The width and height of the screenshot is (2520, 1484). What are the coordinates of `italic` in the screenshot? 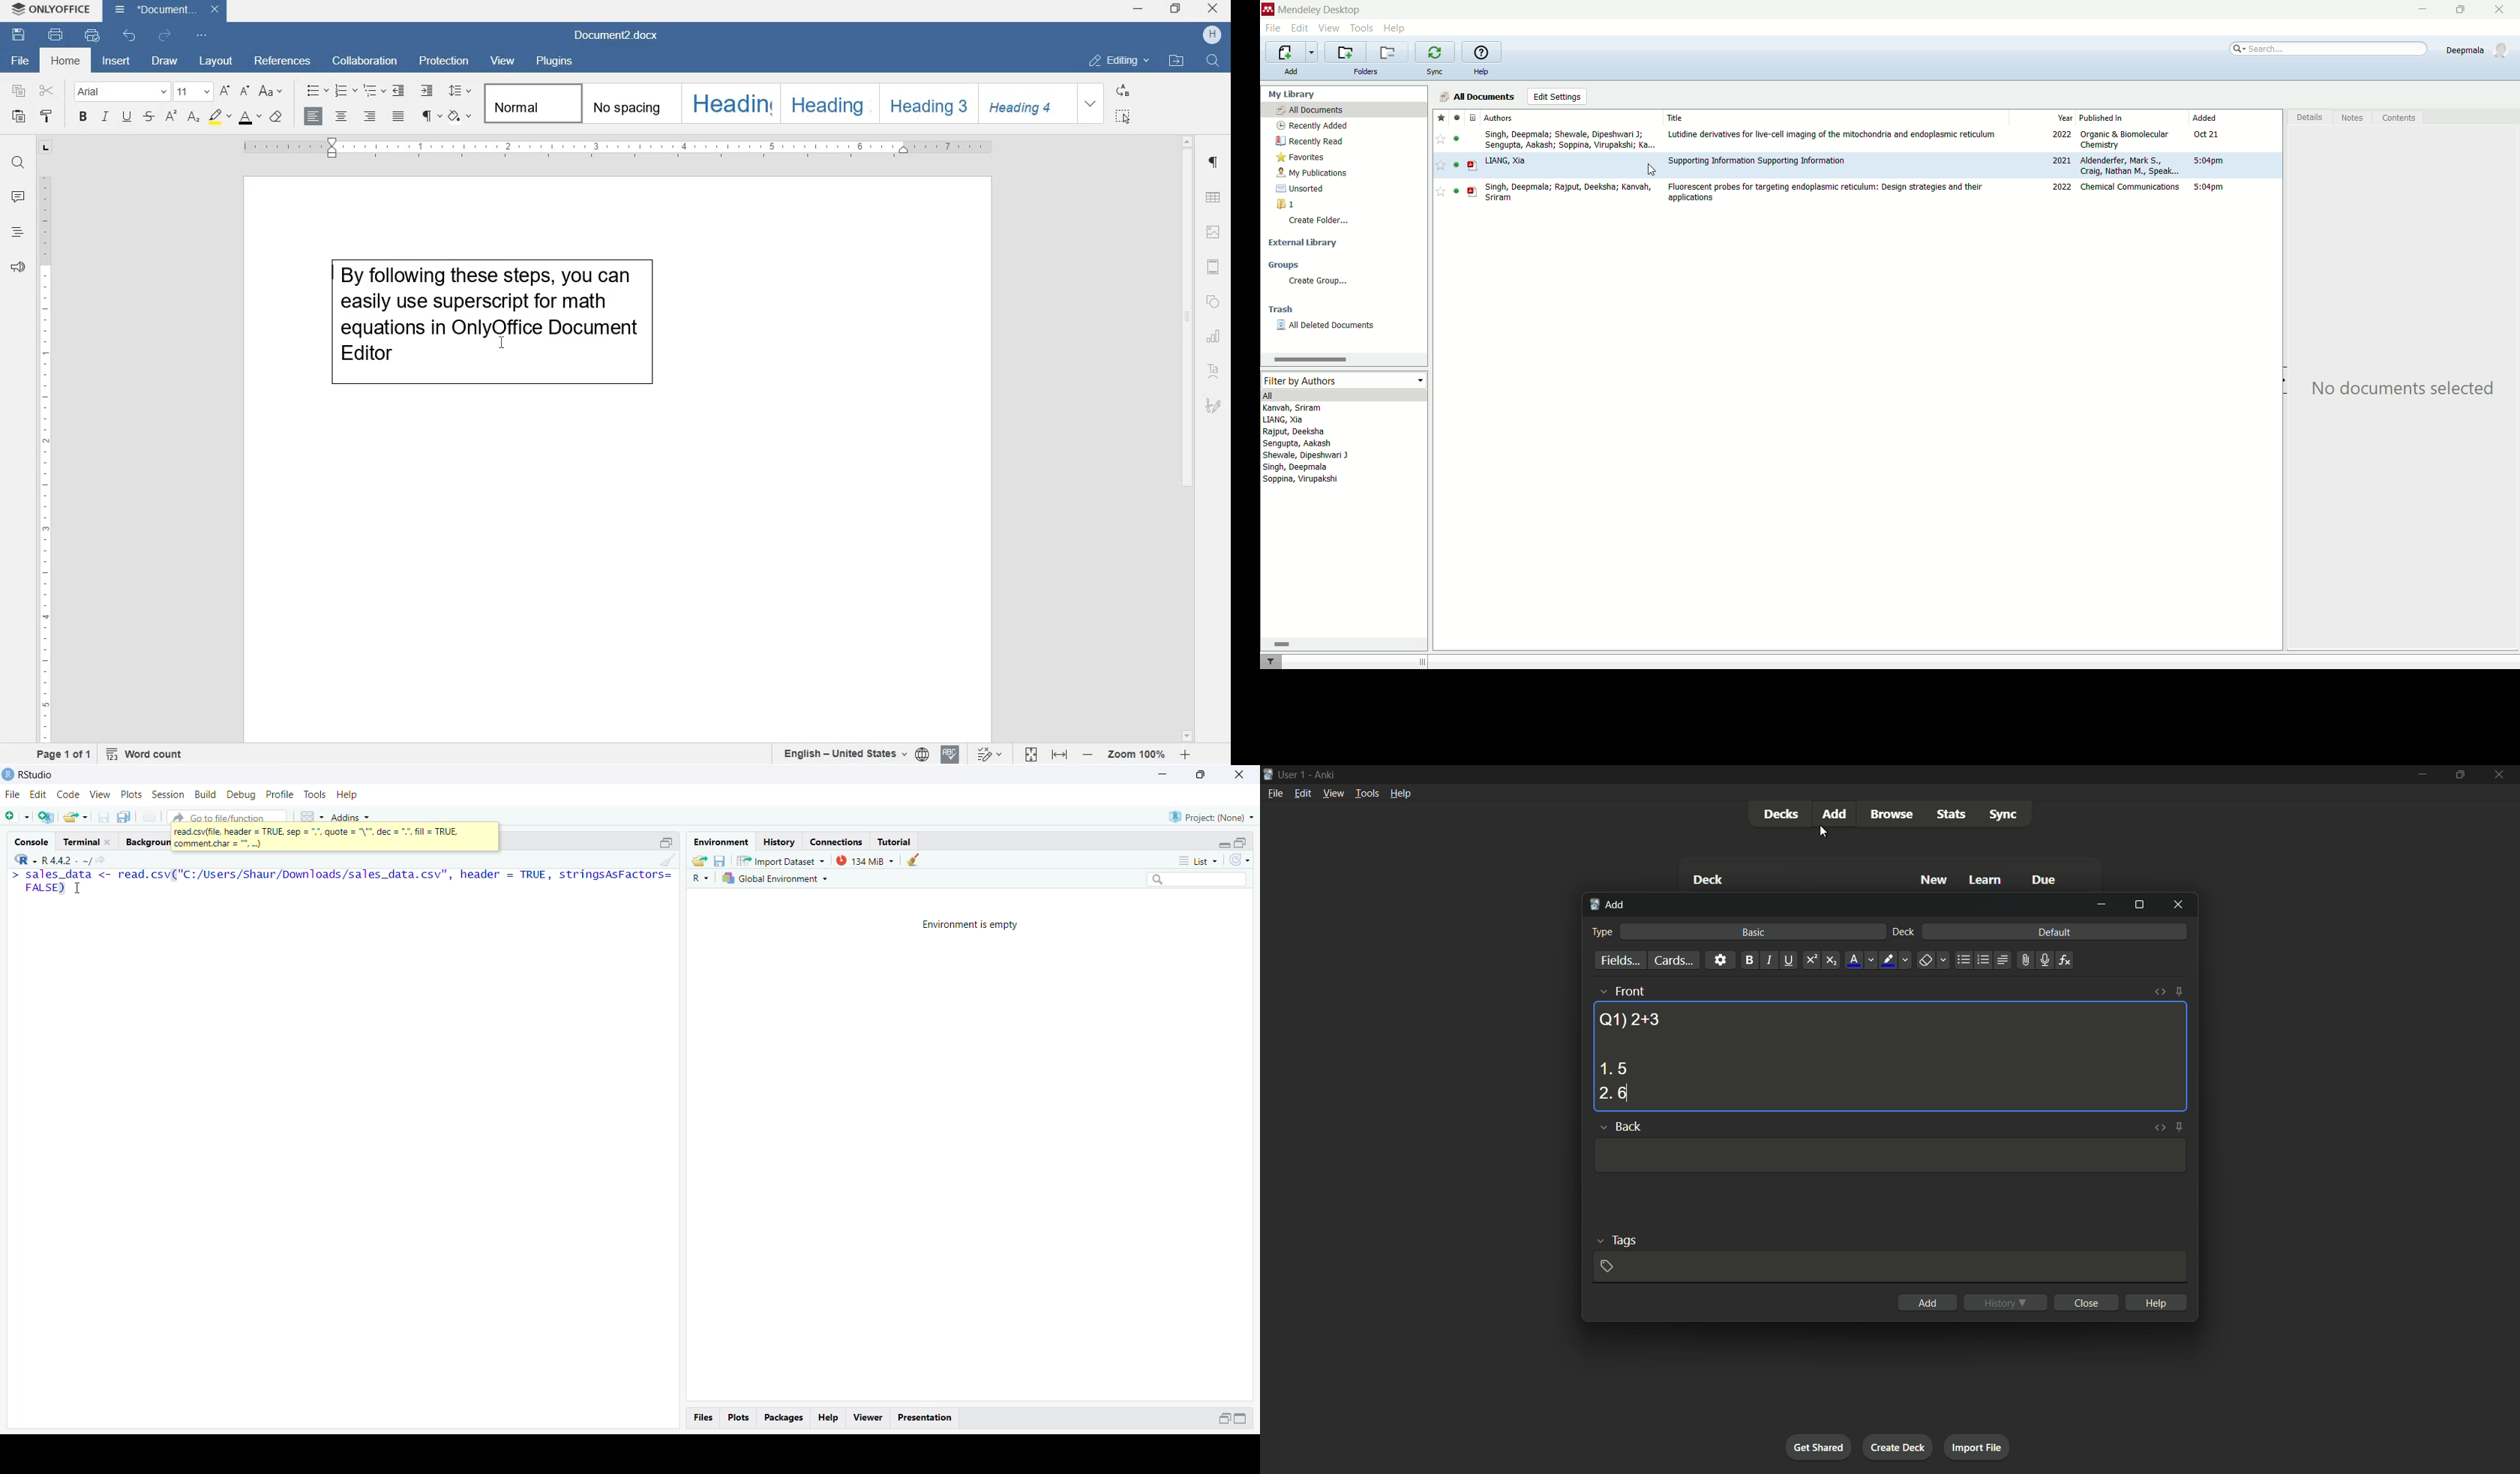 It's located at (1768, 960).